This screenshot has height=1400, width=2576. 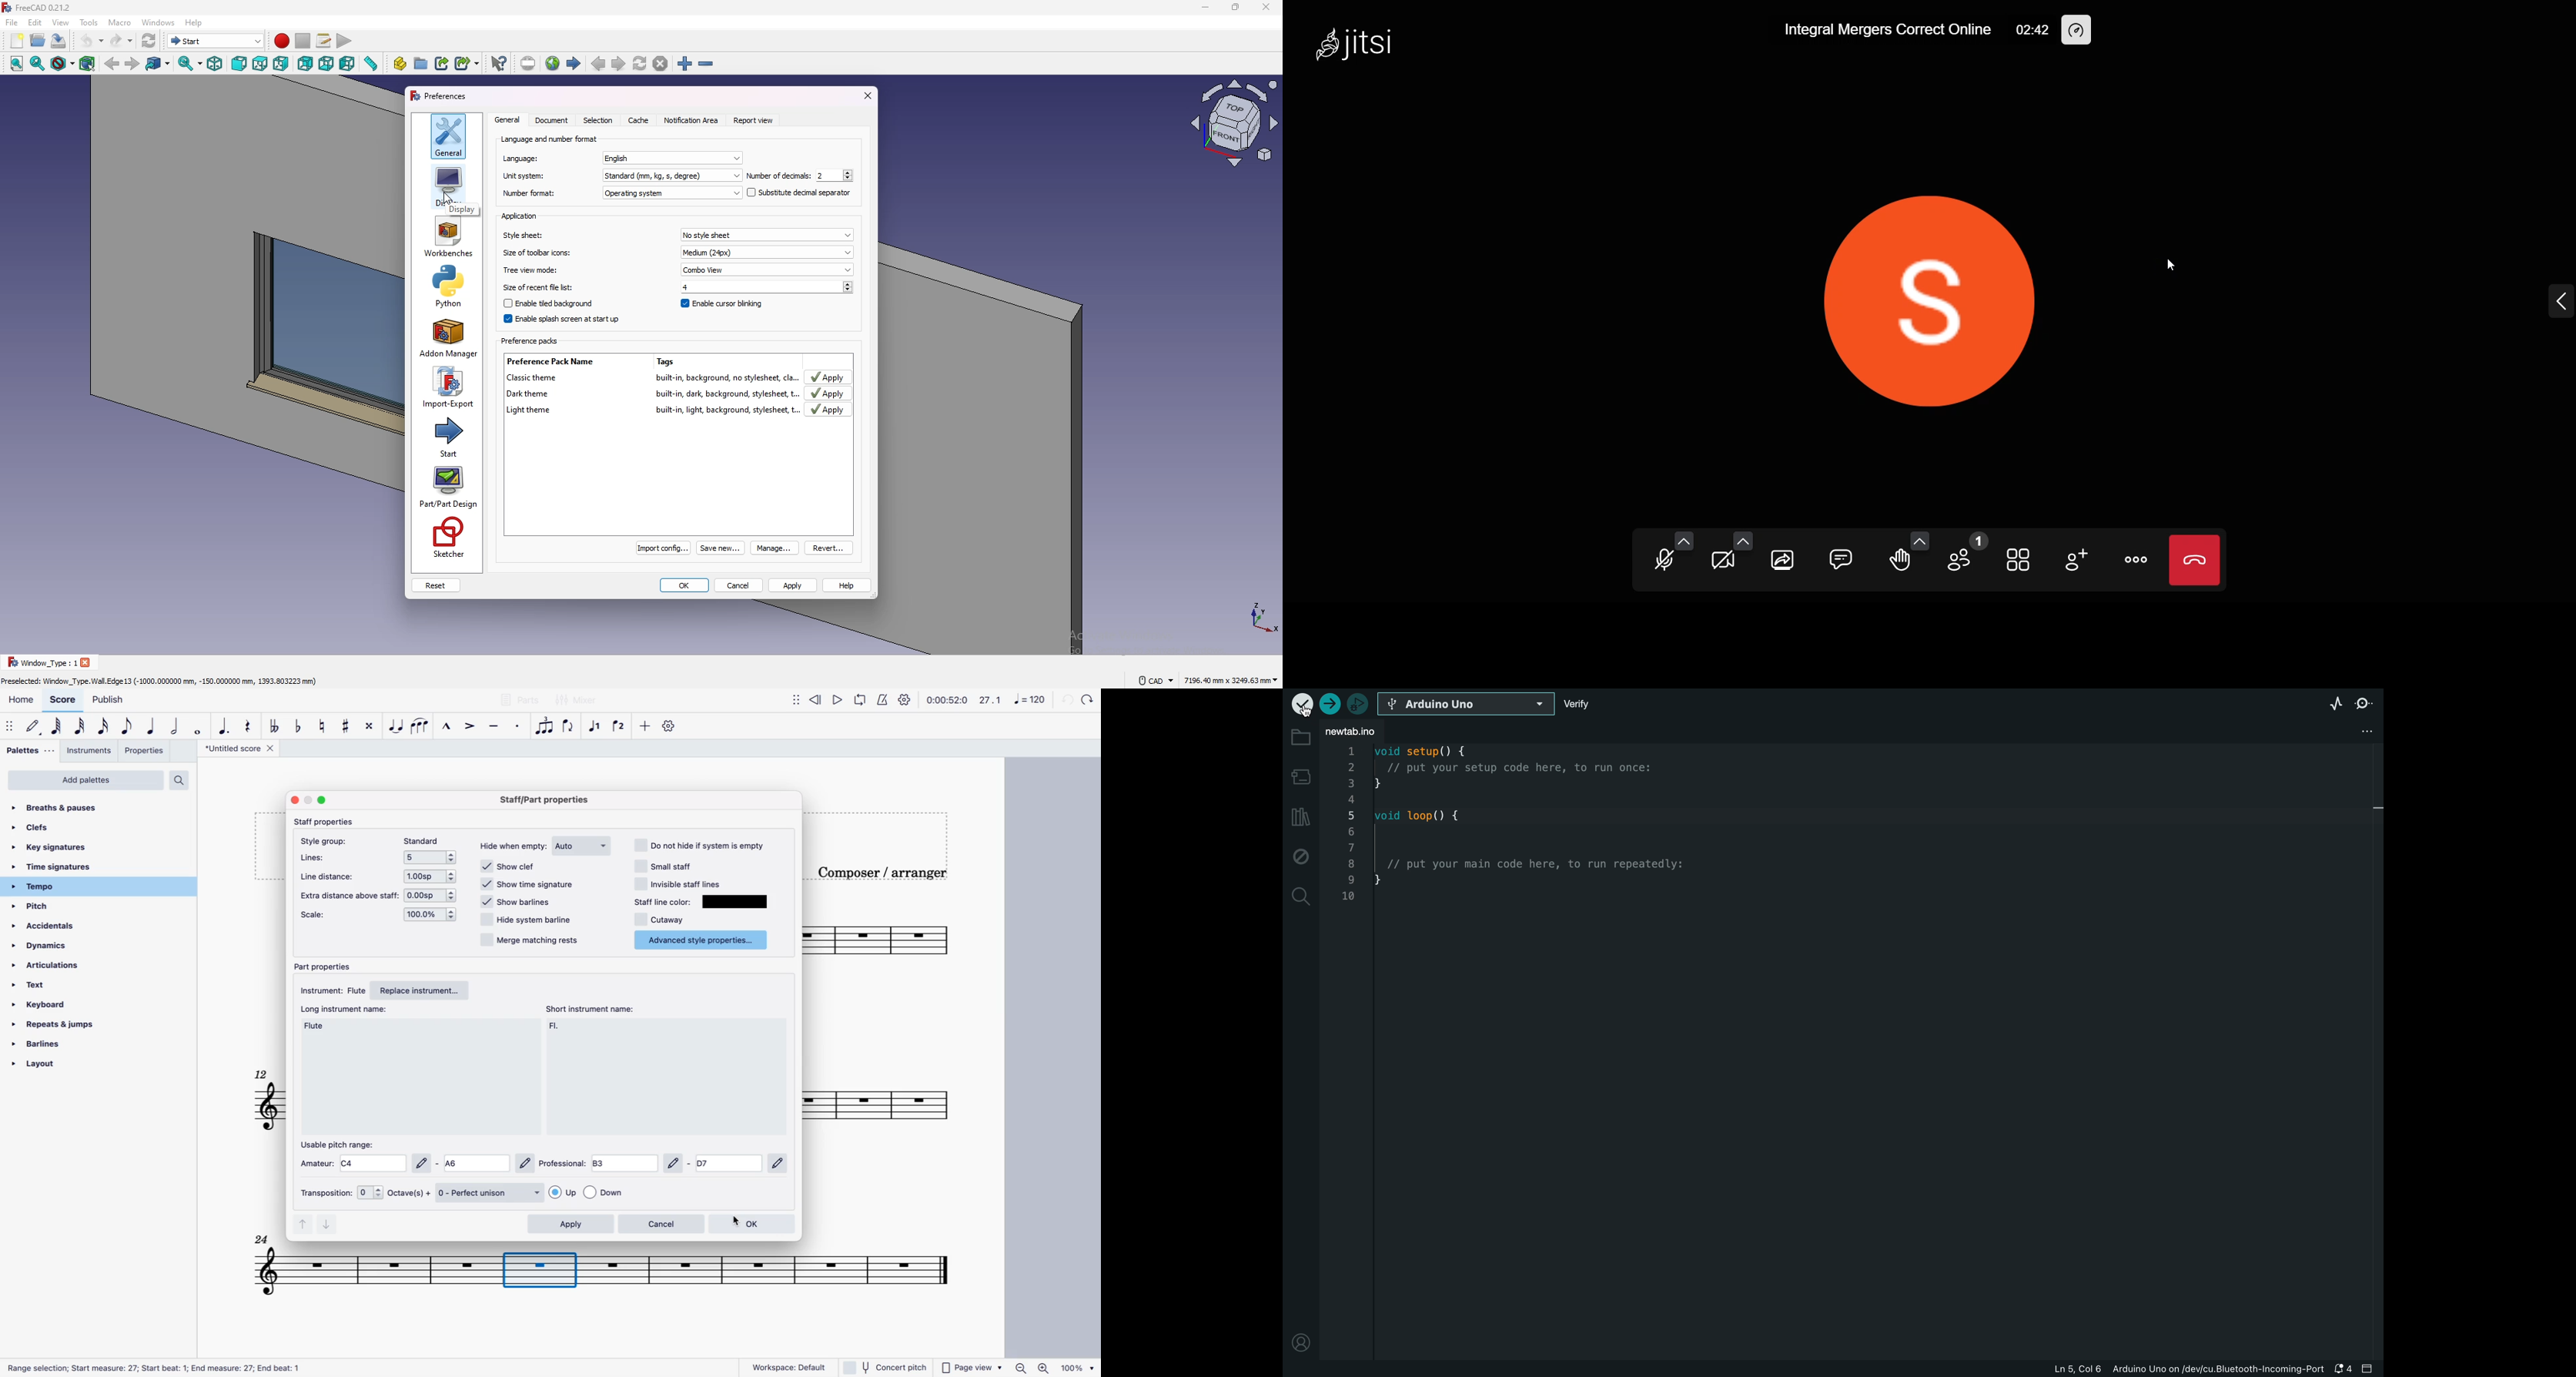 What do you see at coordinates (755, 1225) in the screenshot?
I see `ok` at bounding box center [755, 1225].